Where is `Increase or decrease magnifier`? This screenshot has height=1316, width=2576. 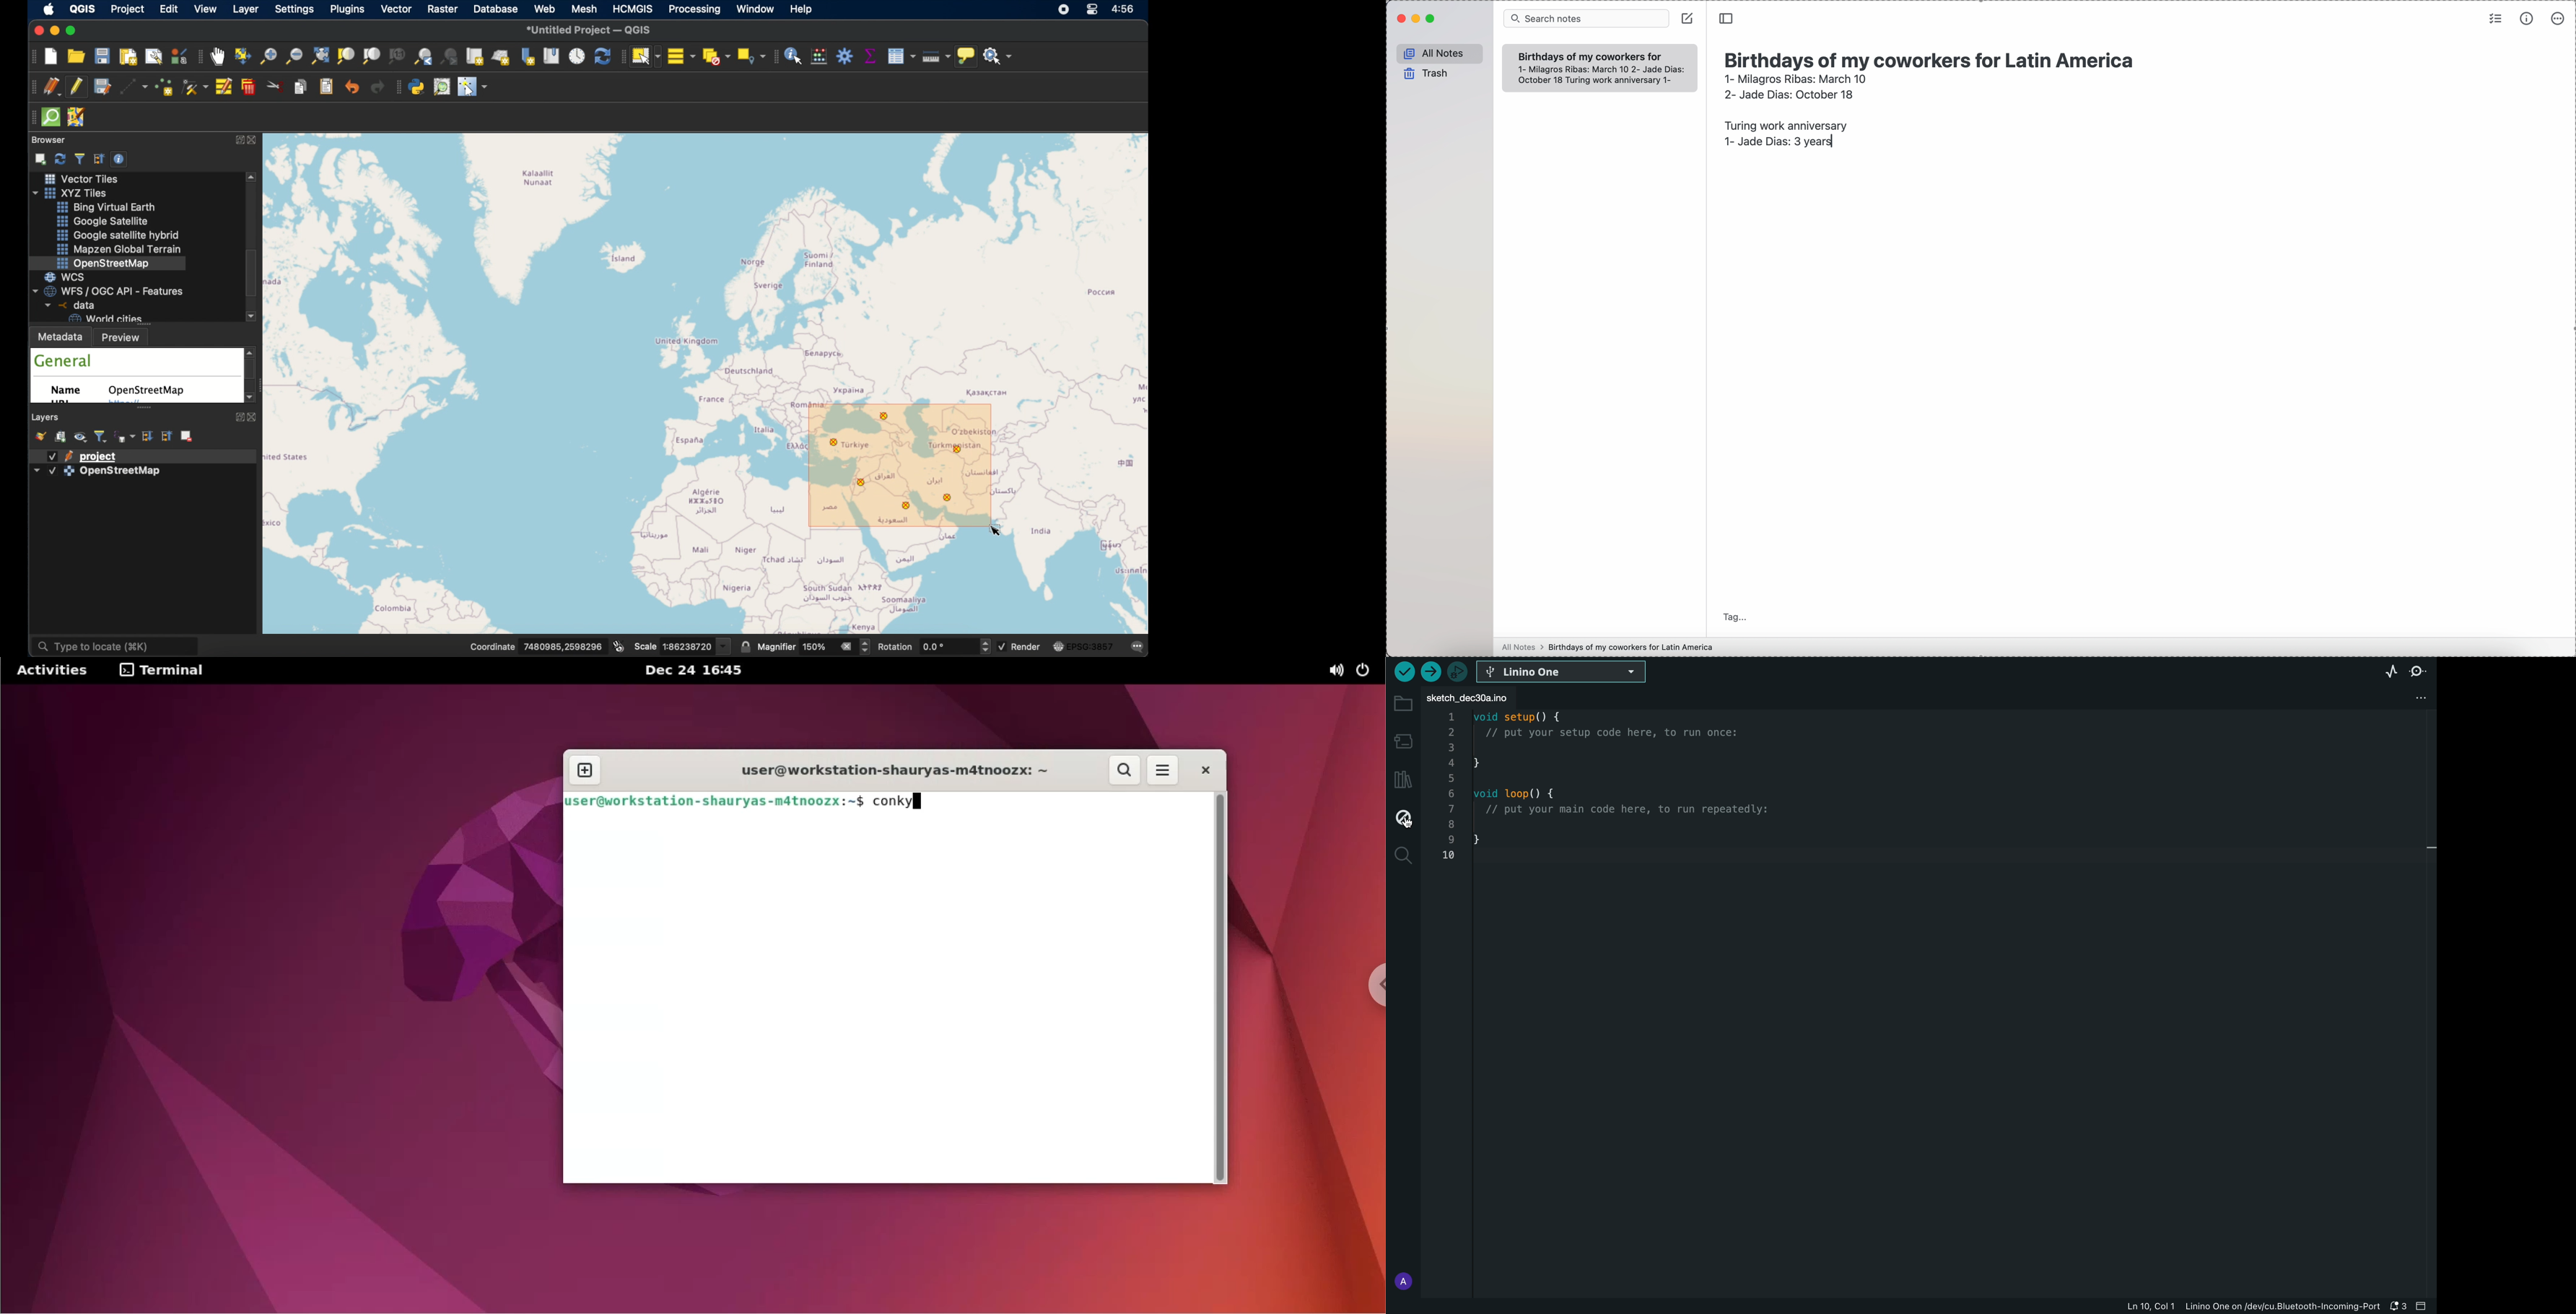 Increase or decrease magnifier is located at coordinates (867, 647).